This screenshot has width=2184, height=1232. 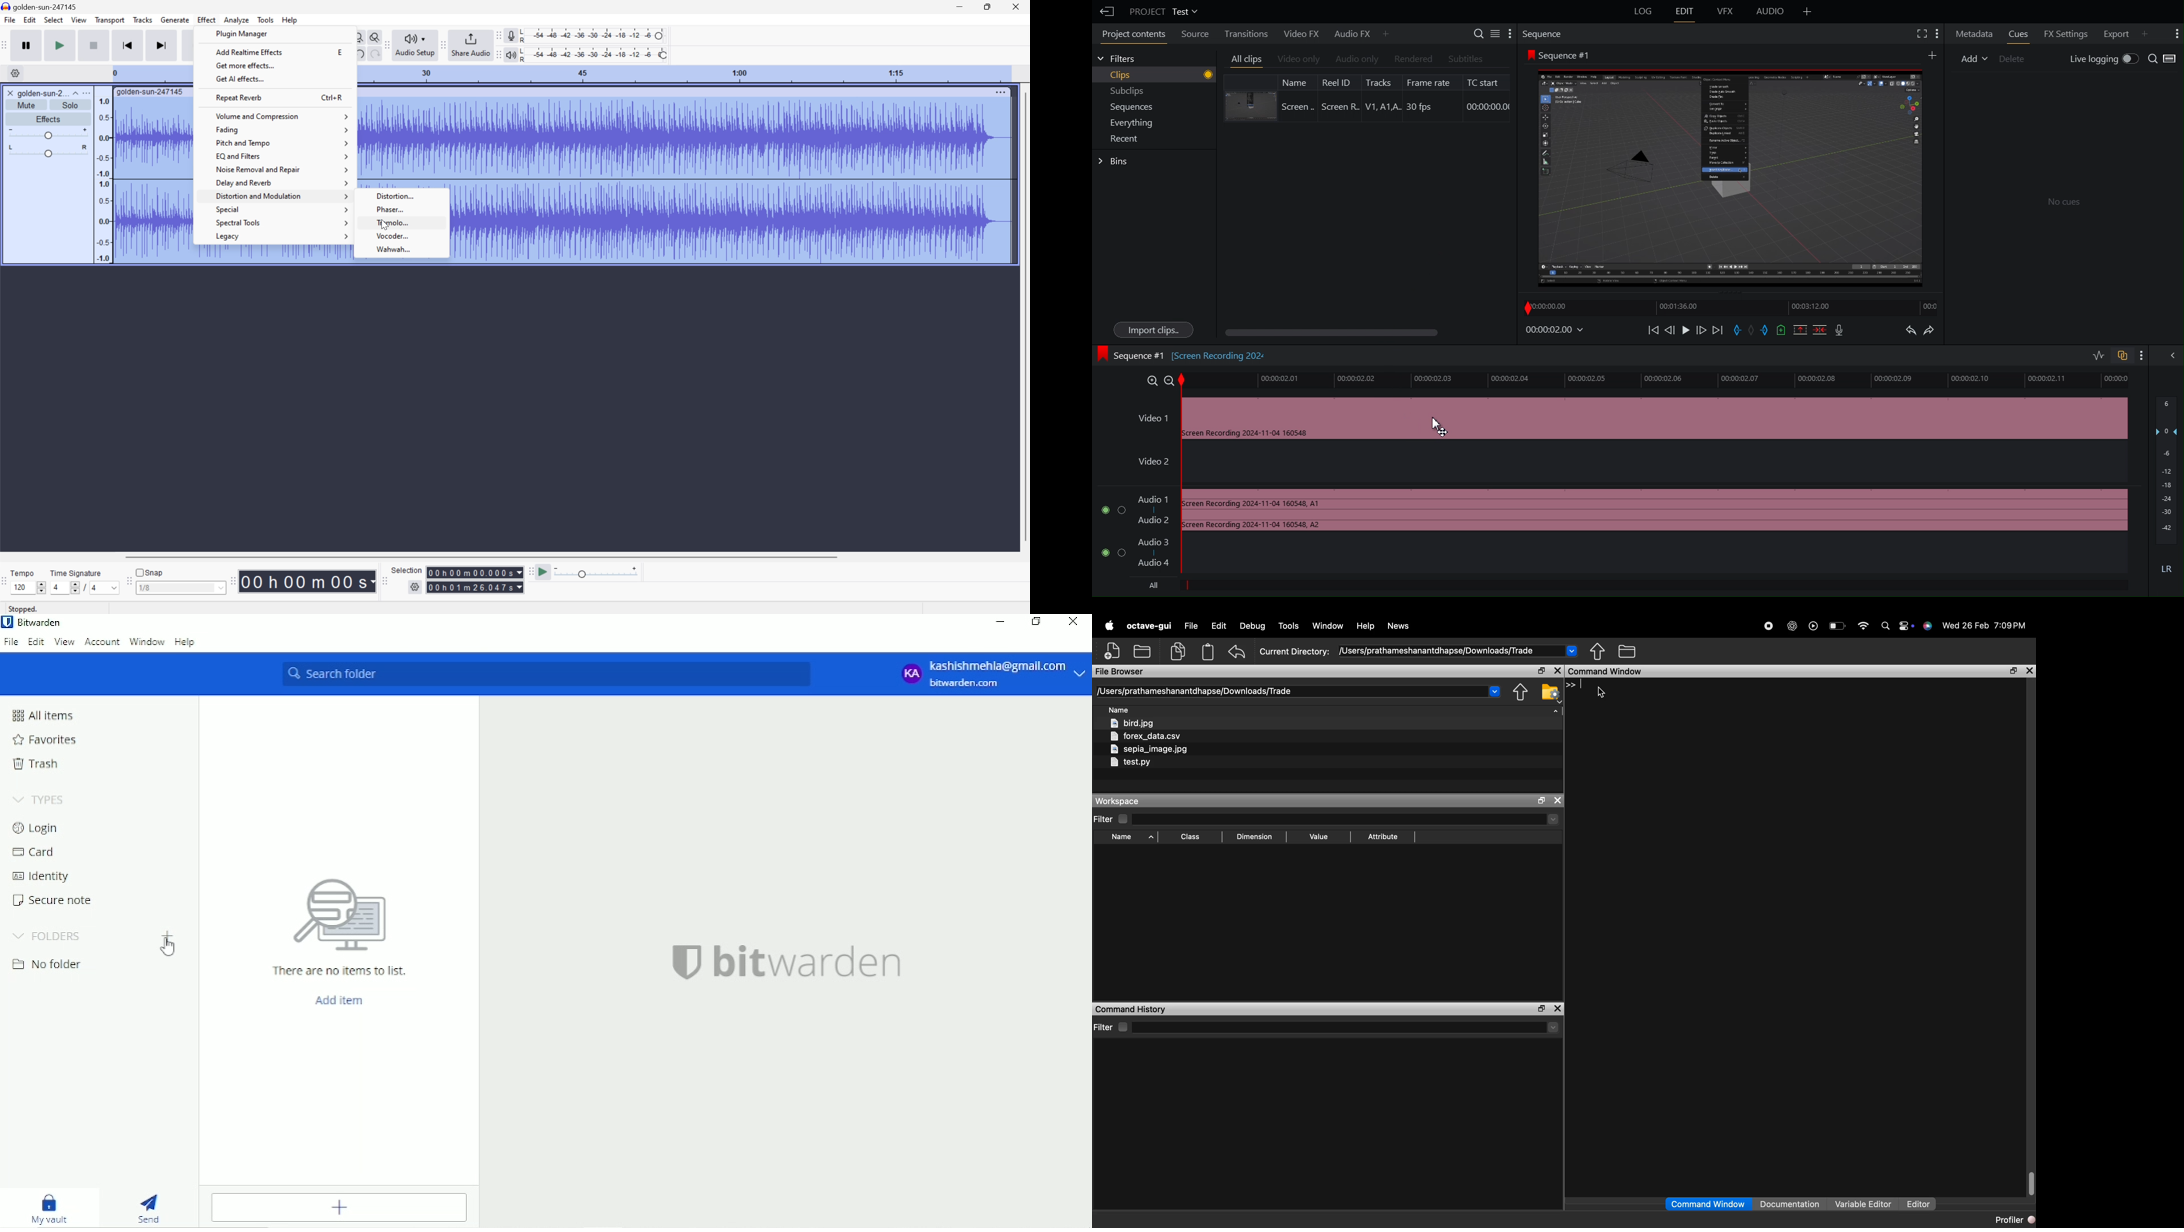 I want to click on Scroll bar, so click(x=486, y=555).